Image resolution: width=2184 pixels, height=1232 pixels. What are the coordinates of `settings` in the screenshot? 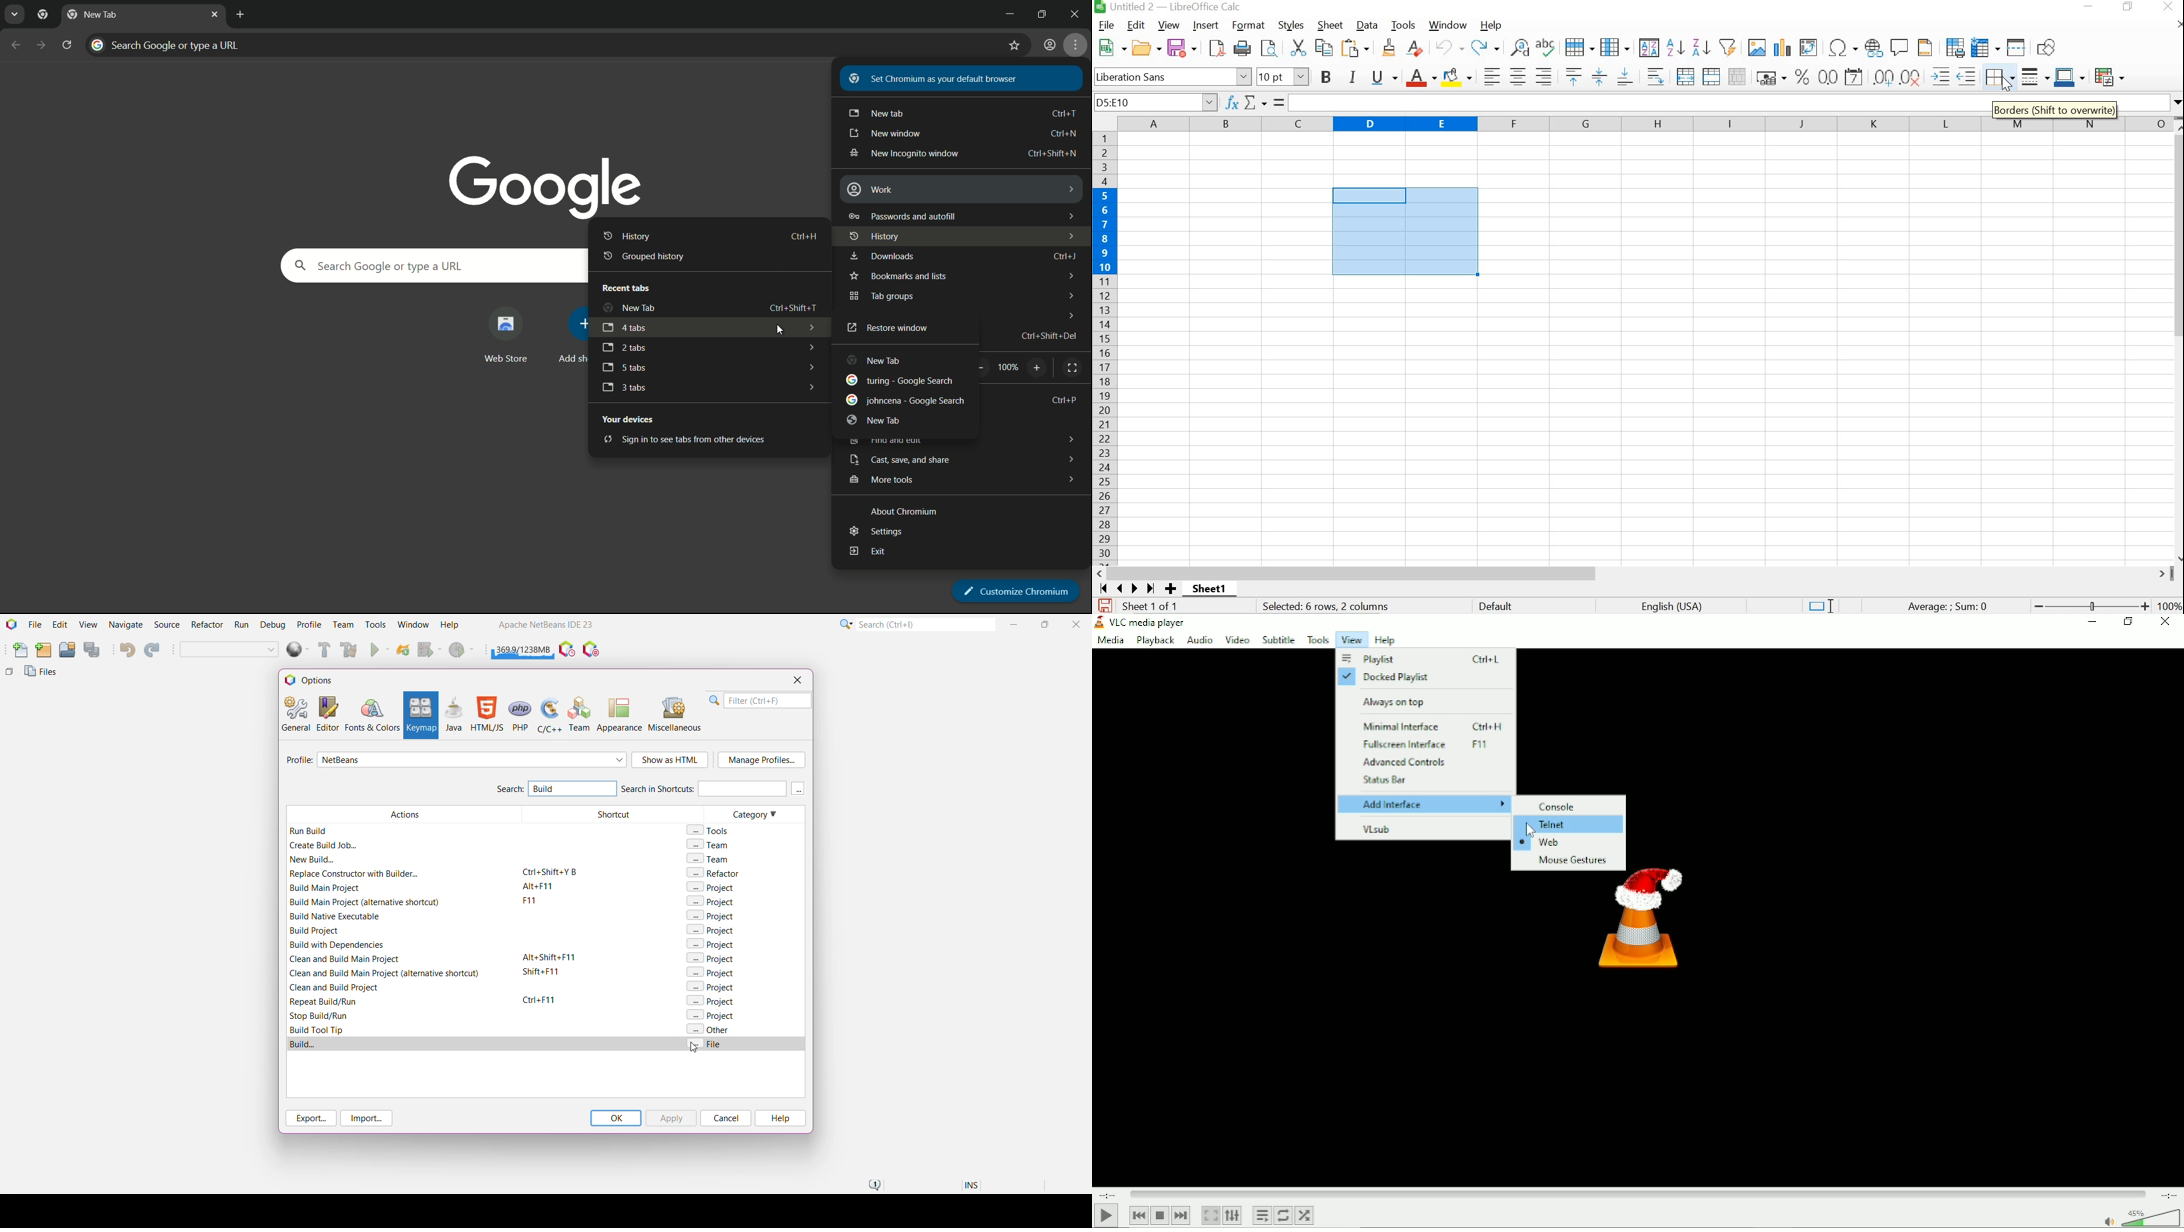 It's located at (1077, 44).